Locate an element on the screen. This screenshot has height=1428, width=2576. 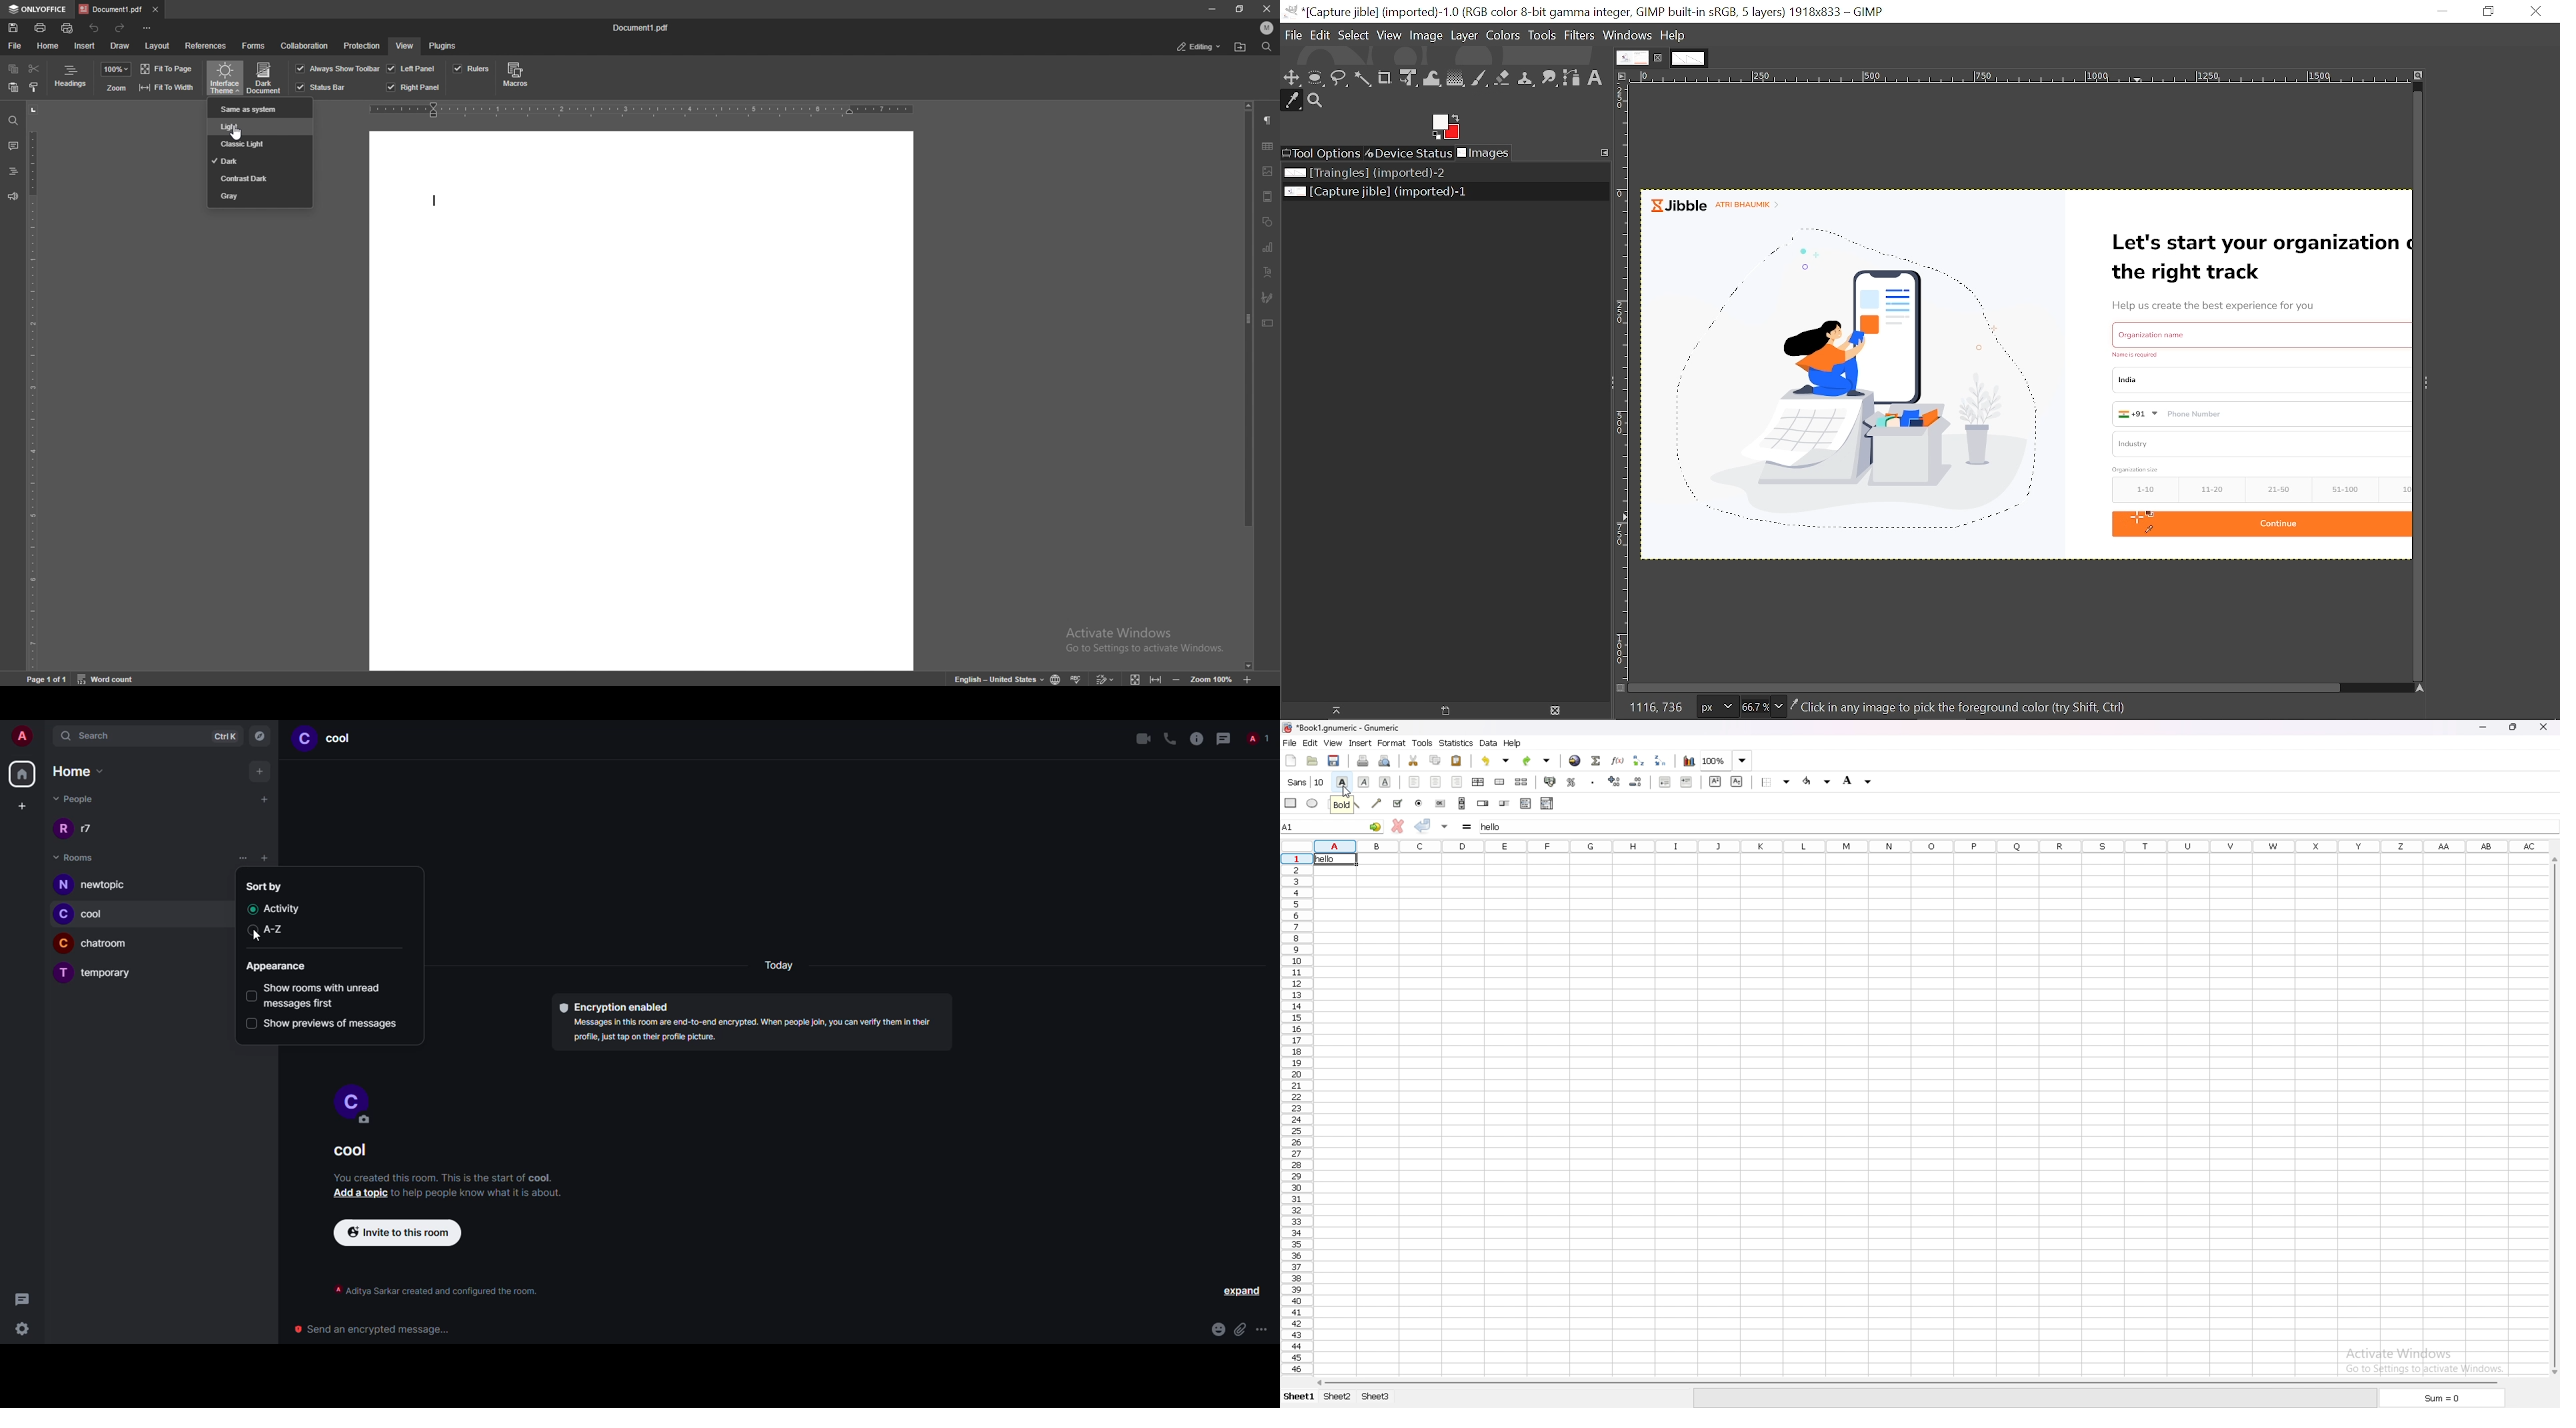
header and footer is located at coordinates (1267, 197).